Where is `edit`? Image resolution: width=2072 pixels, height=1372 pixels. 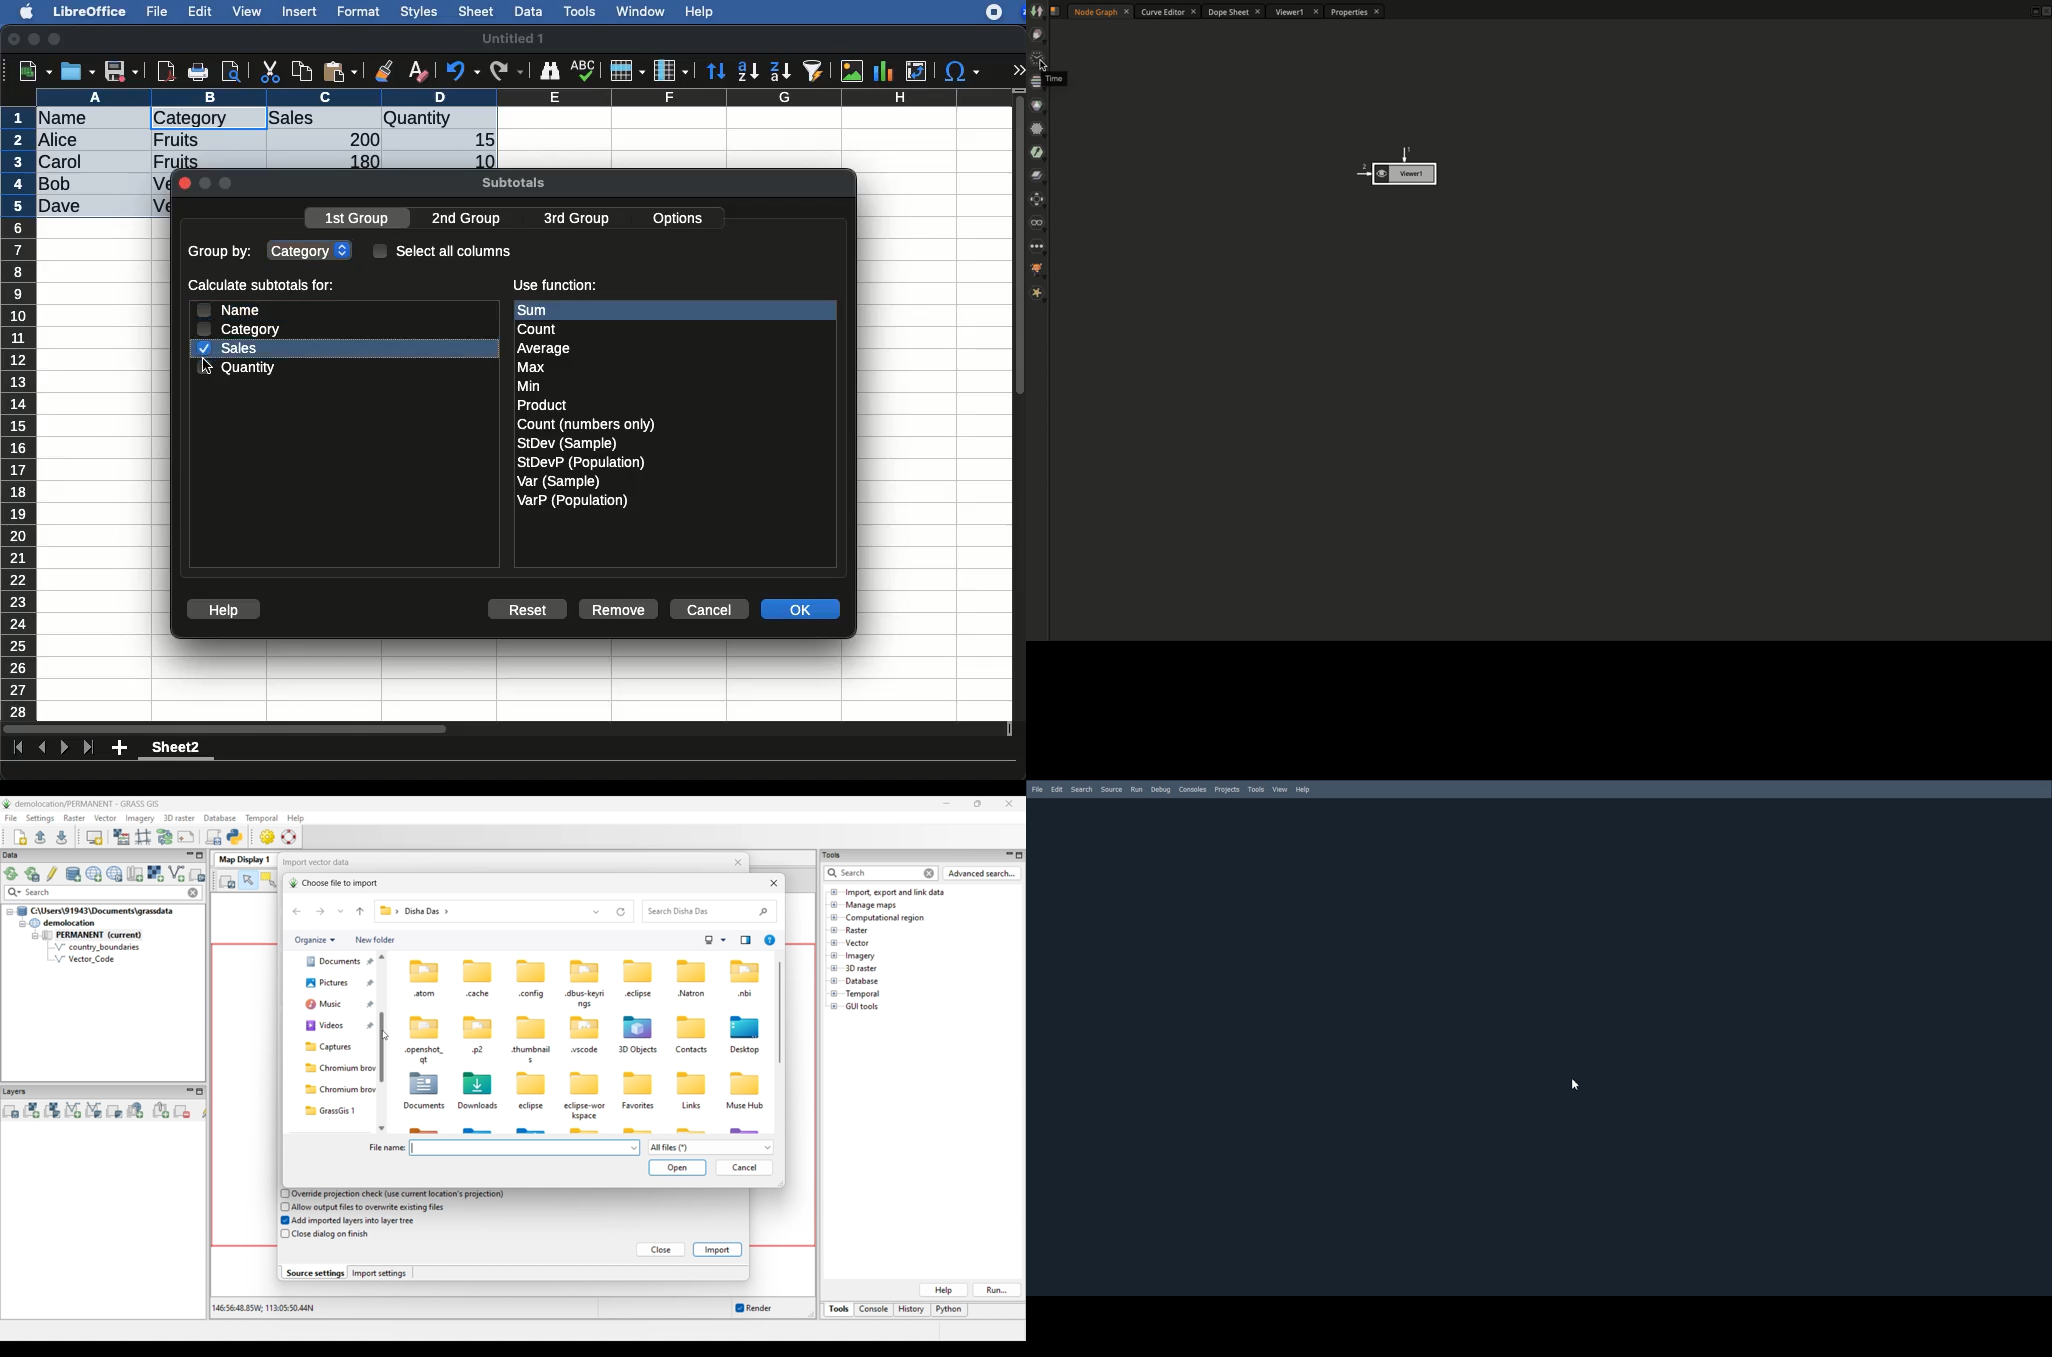
edit is located at coordinates (200, 11).